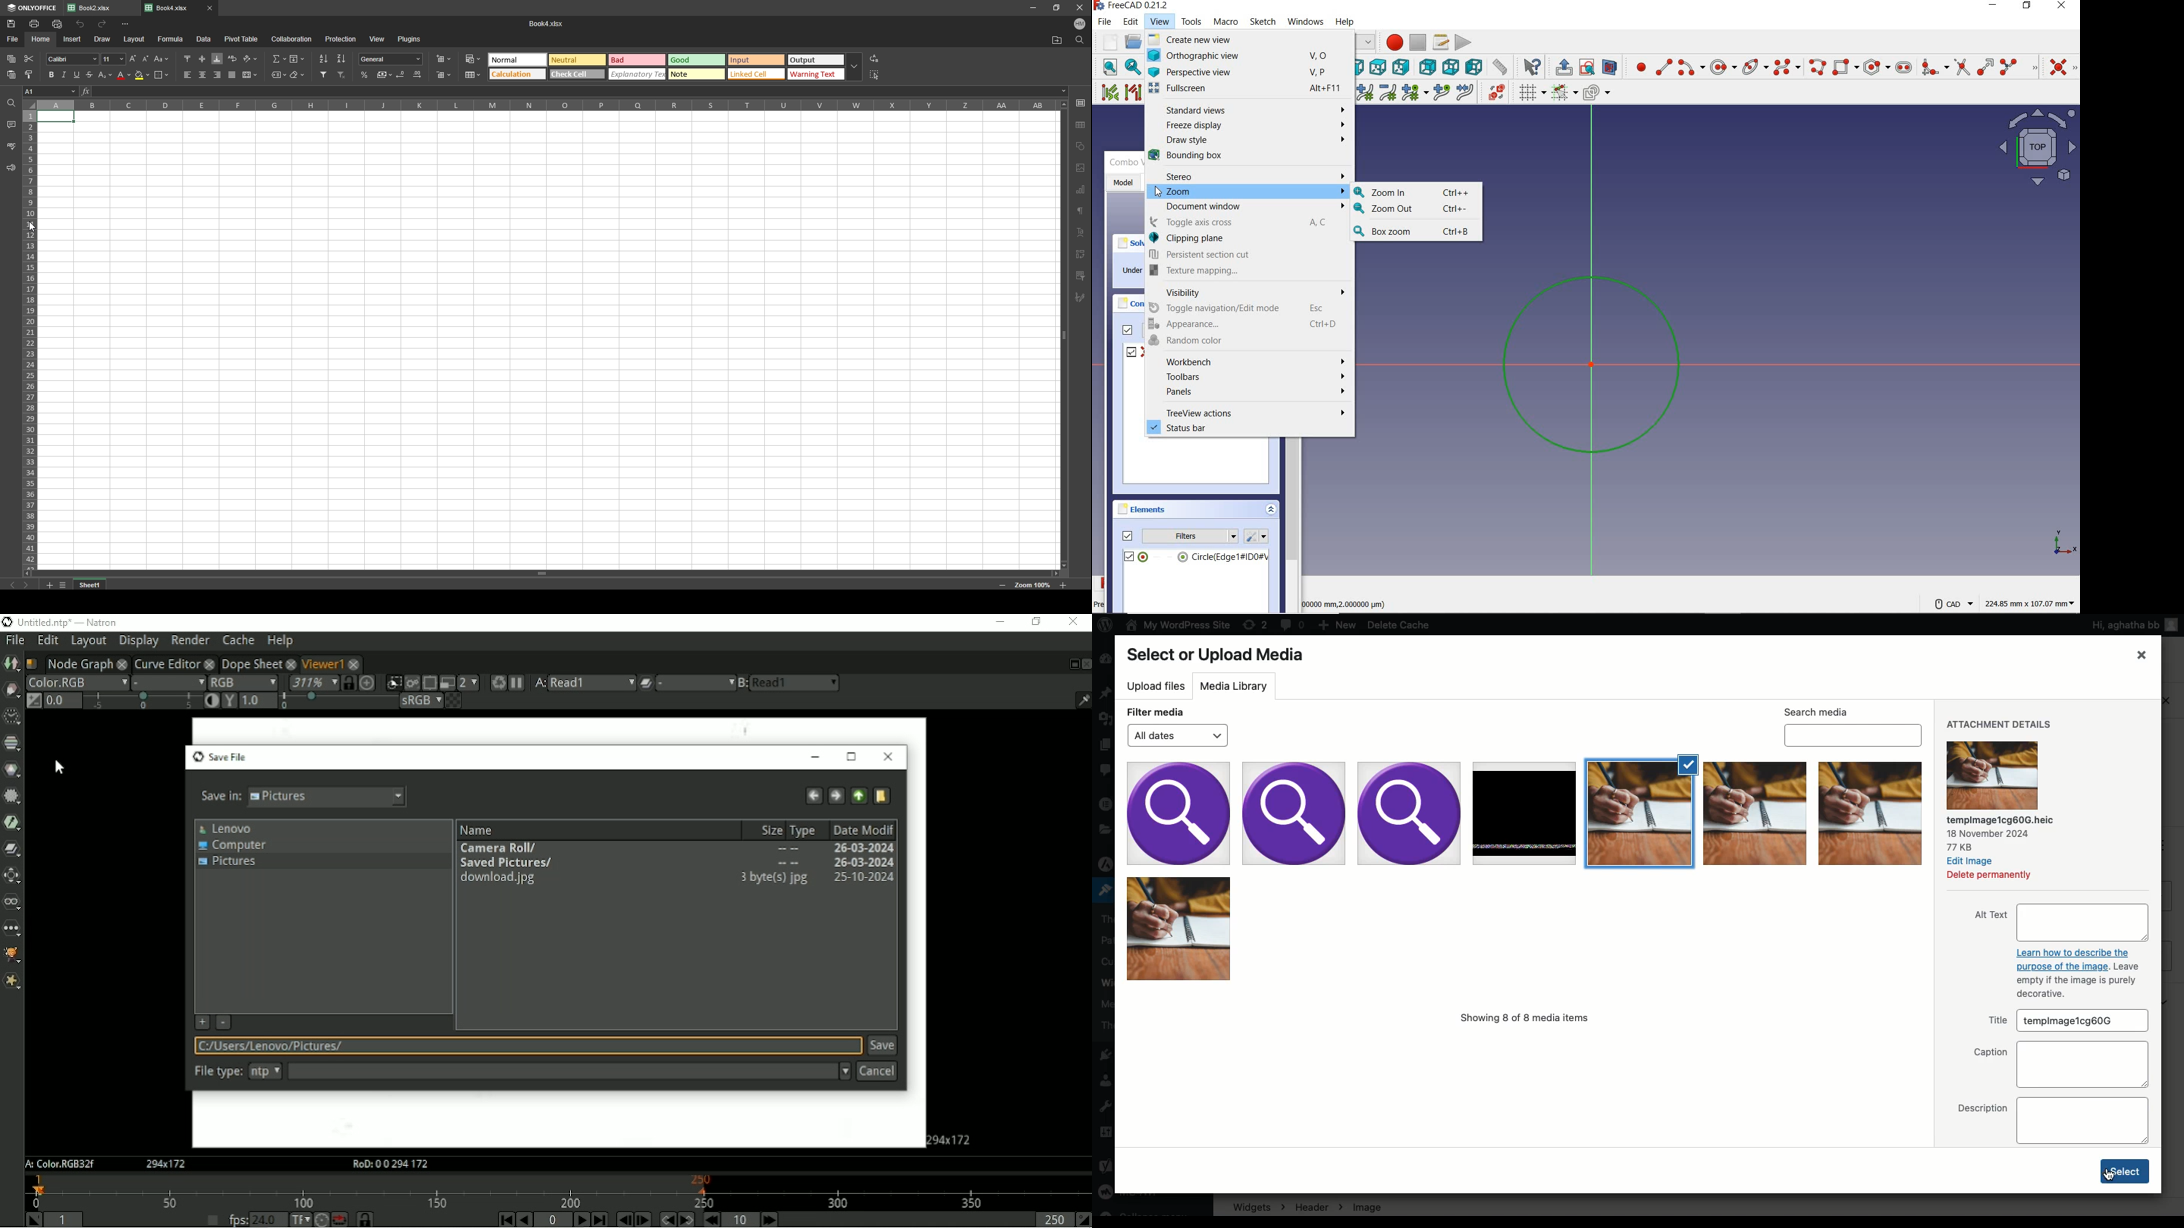  I want to click on create rectangle, so click(1846, 67).